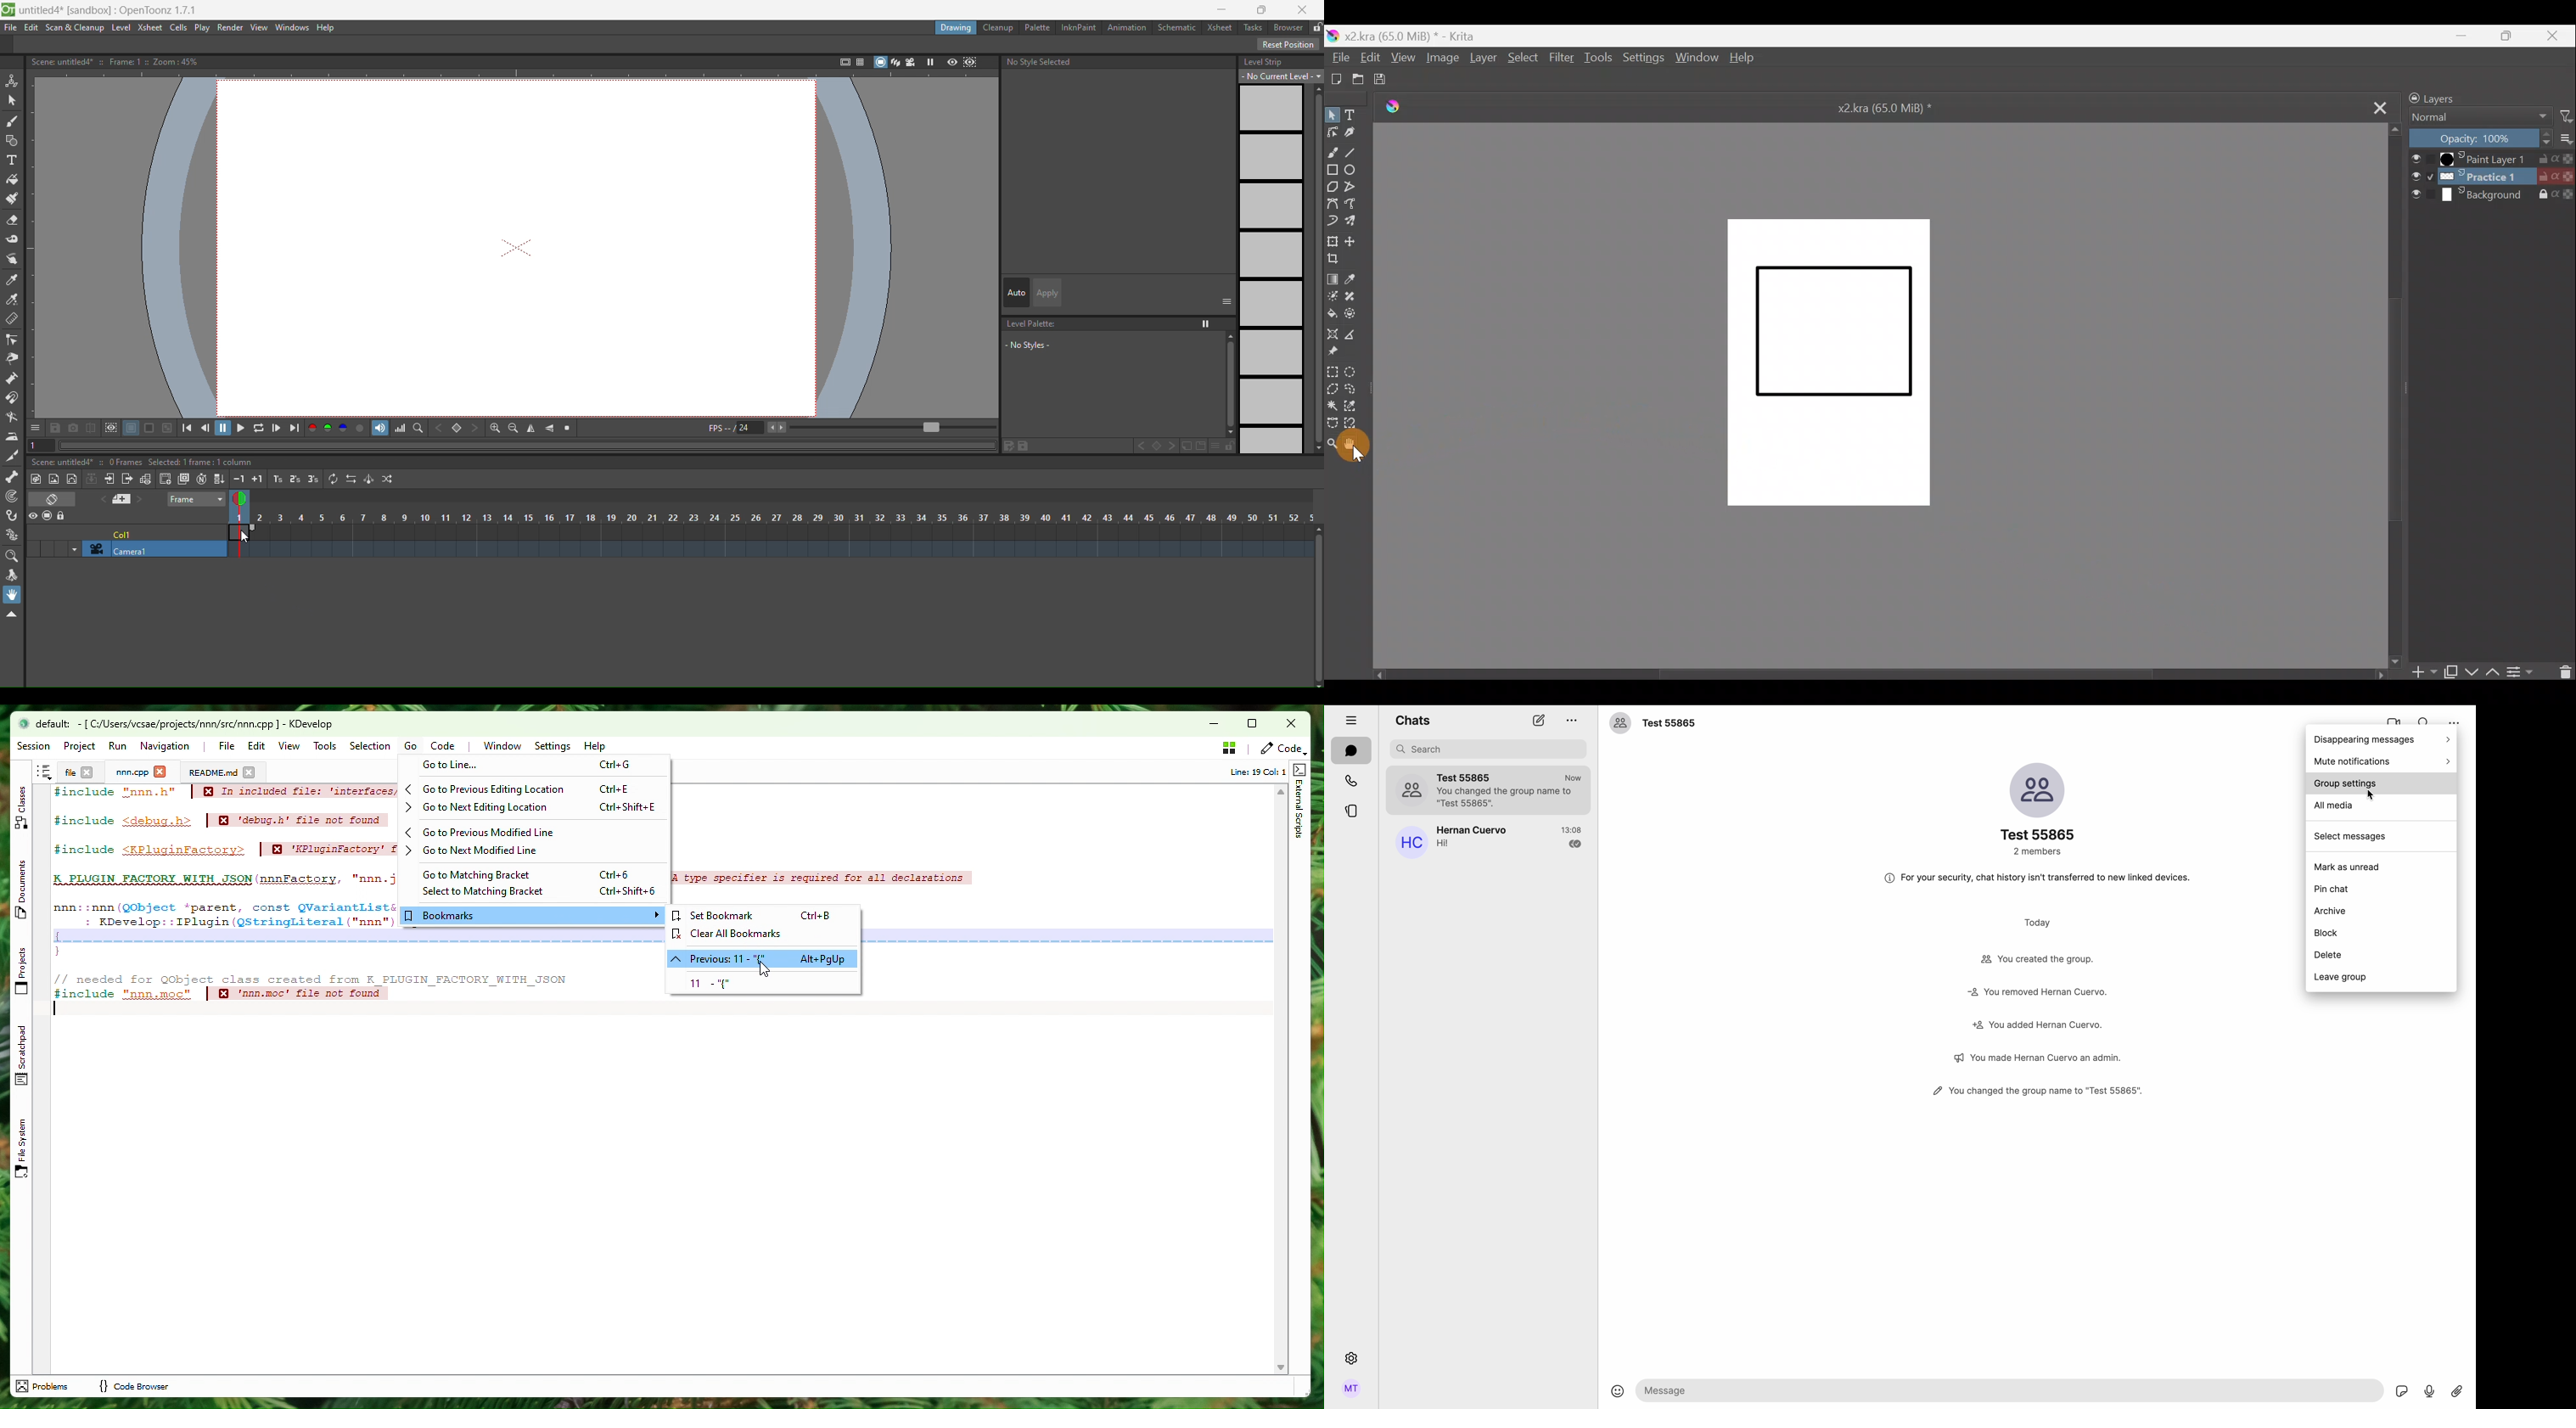 The image size is (2576, 1428). I want to click on Reference images tool, so click(1340, 352).